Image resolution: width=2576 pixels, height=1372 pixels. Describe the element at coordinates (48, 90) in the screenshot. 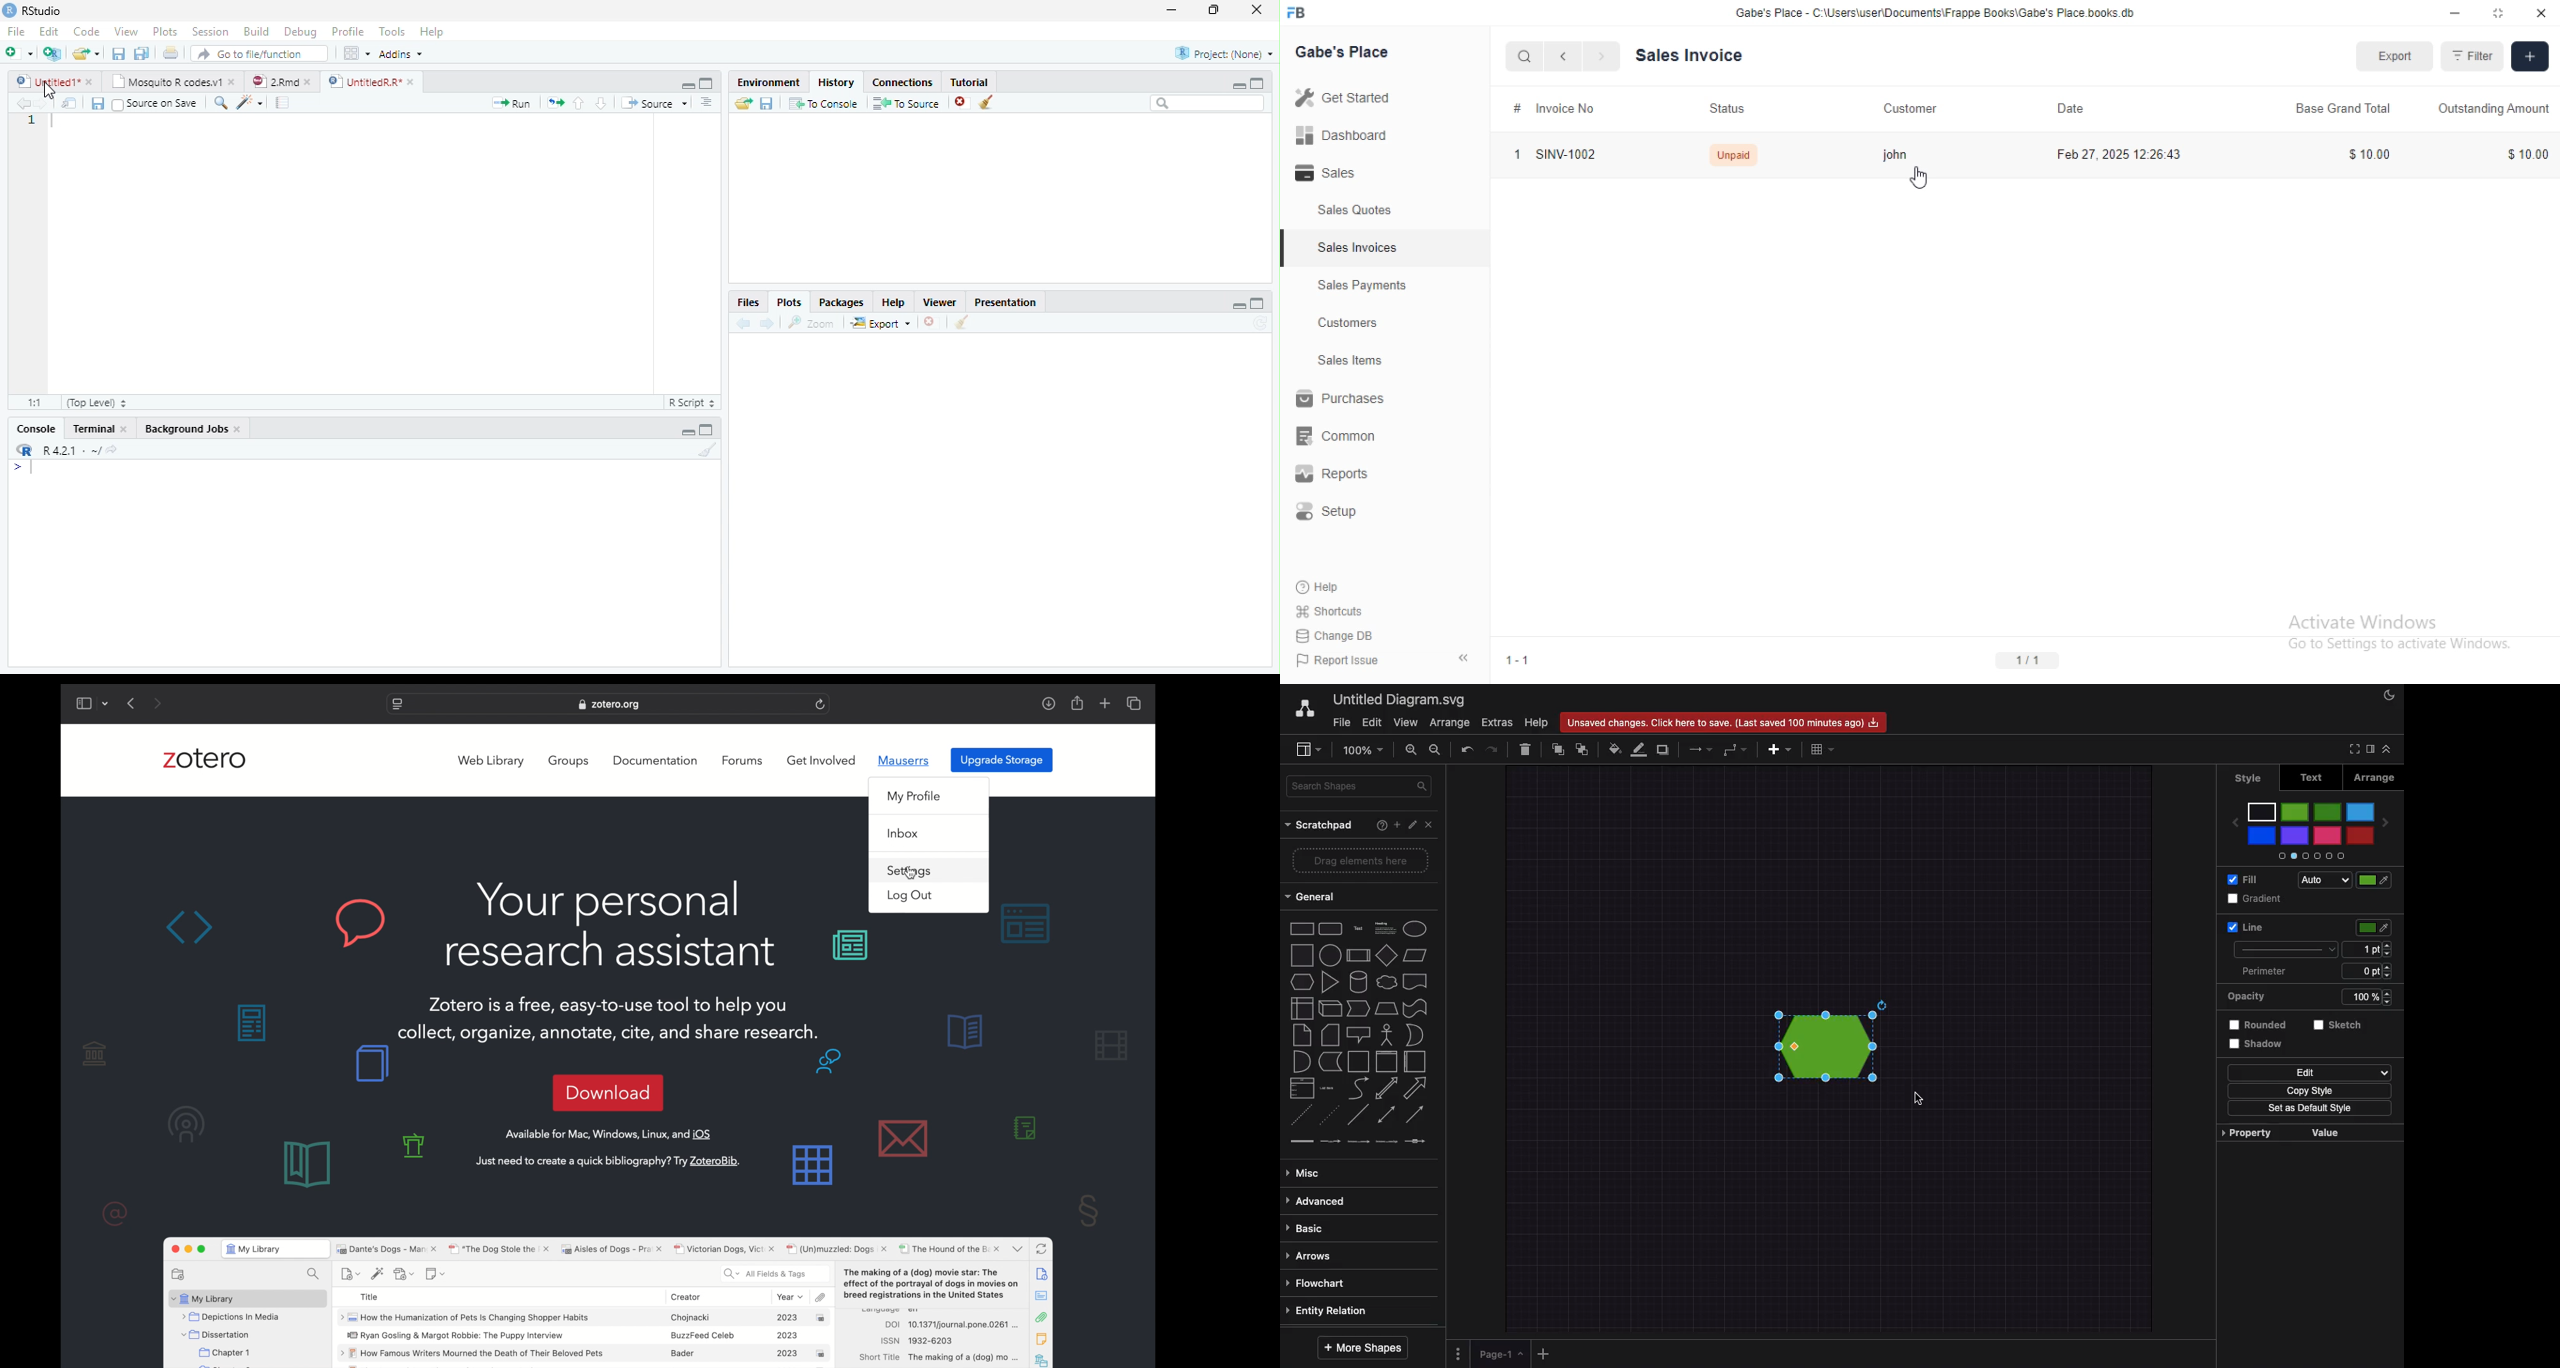

I see `cursor` at that location.